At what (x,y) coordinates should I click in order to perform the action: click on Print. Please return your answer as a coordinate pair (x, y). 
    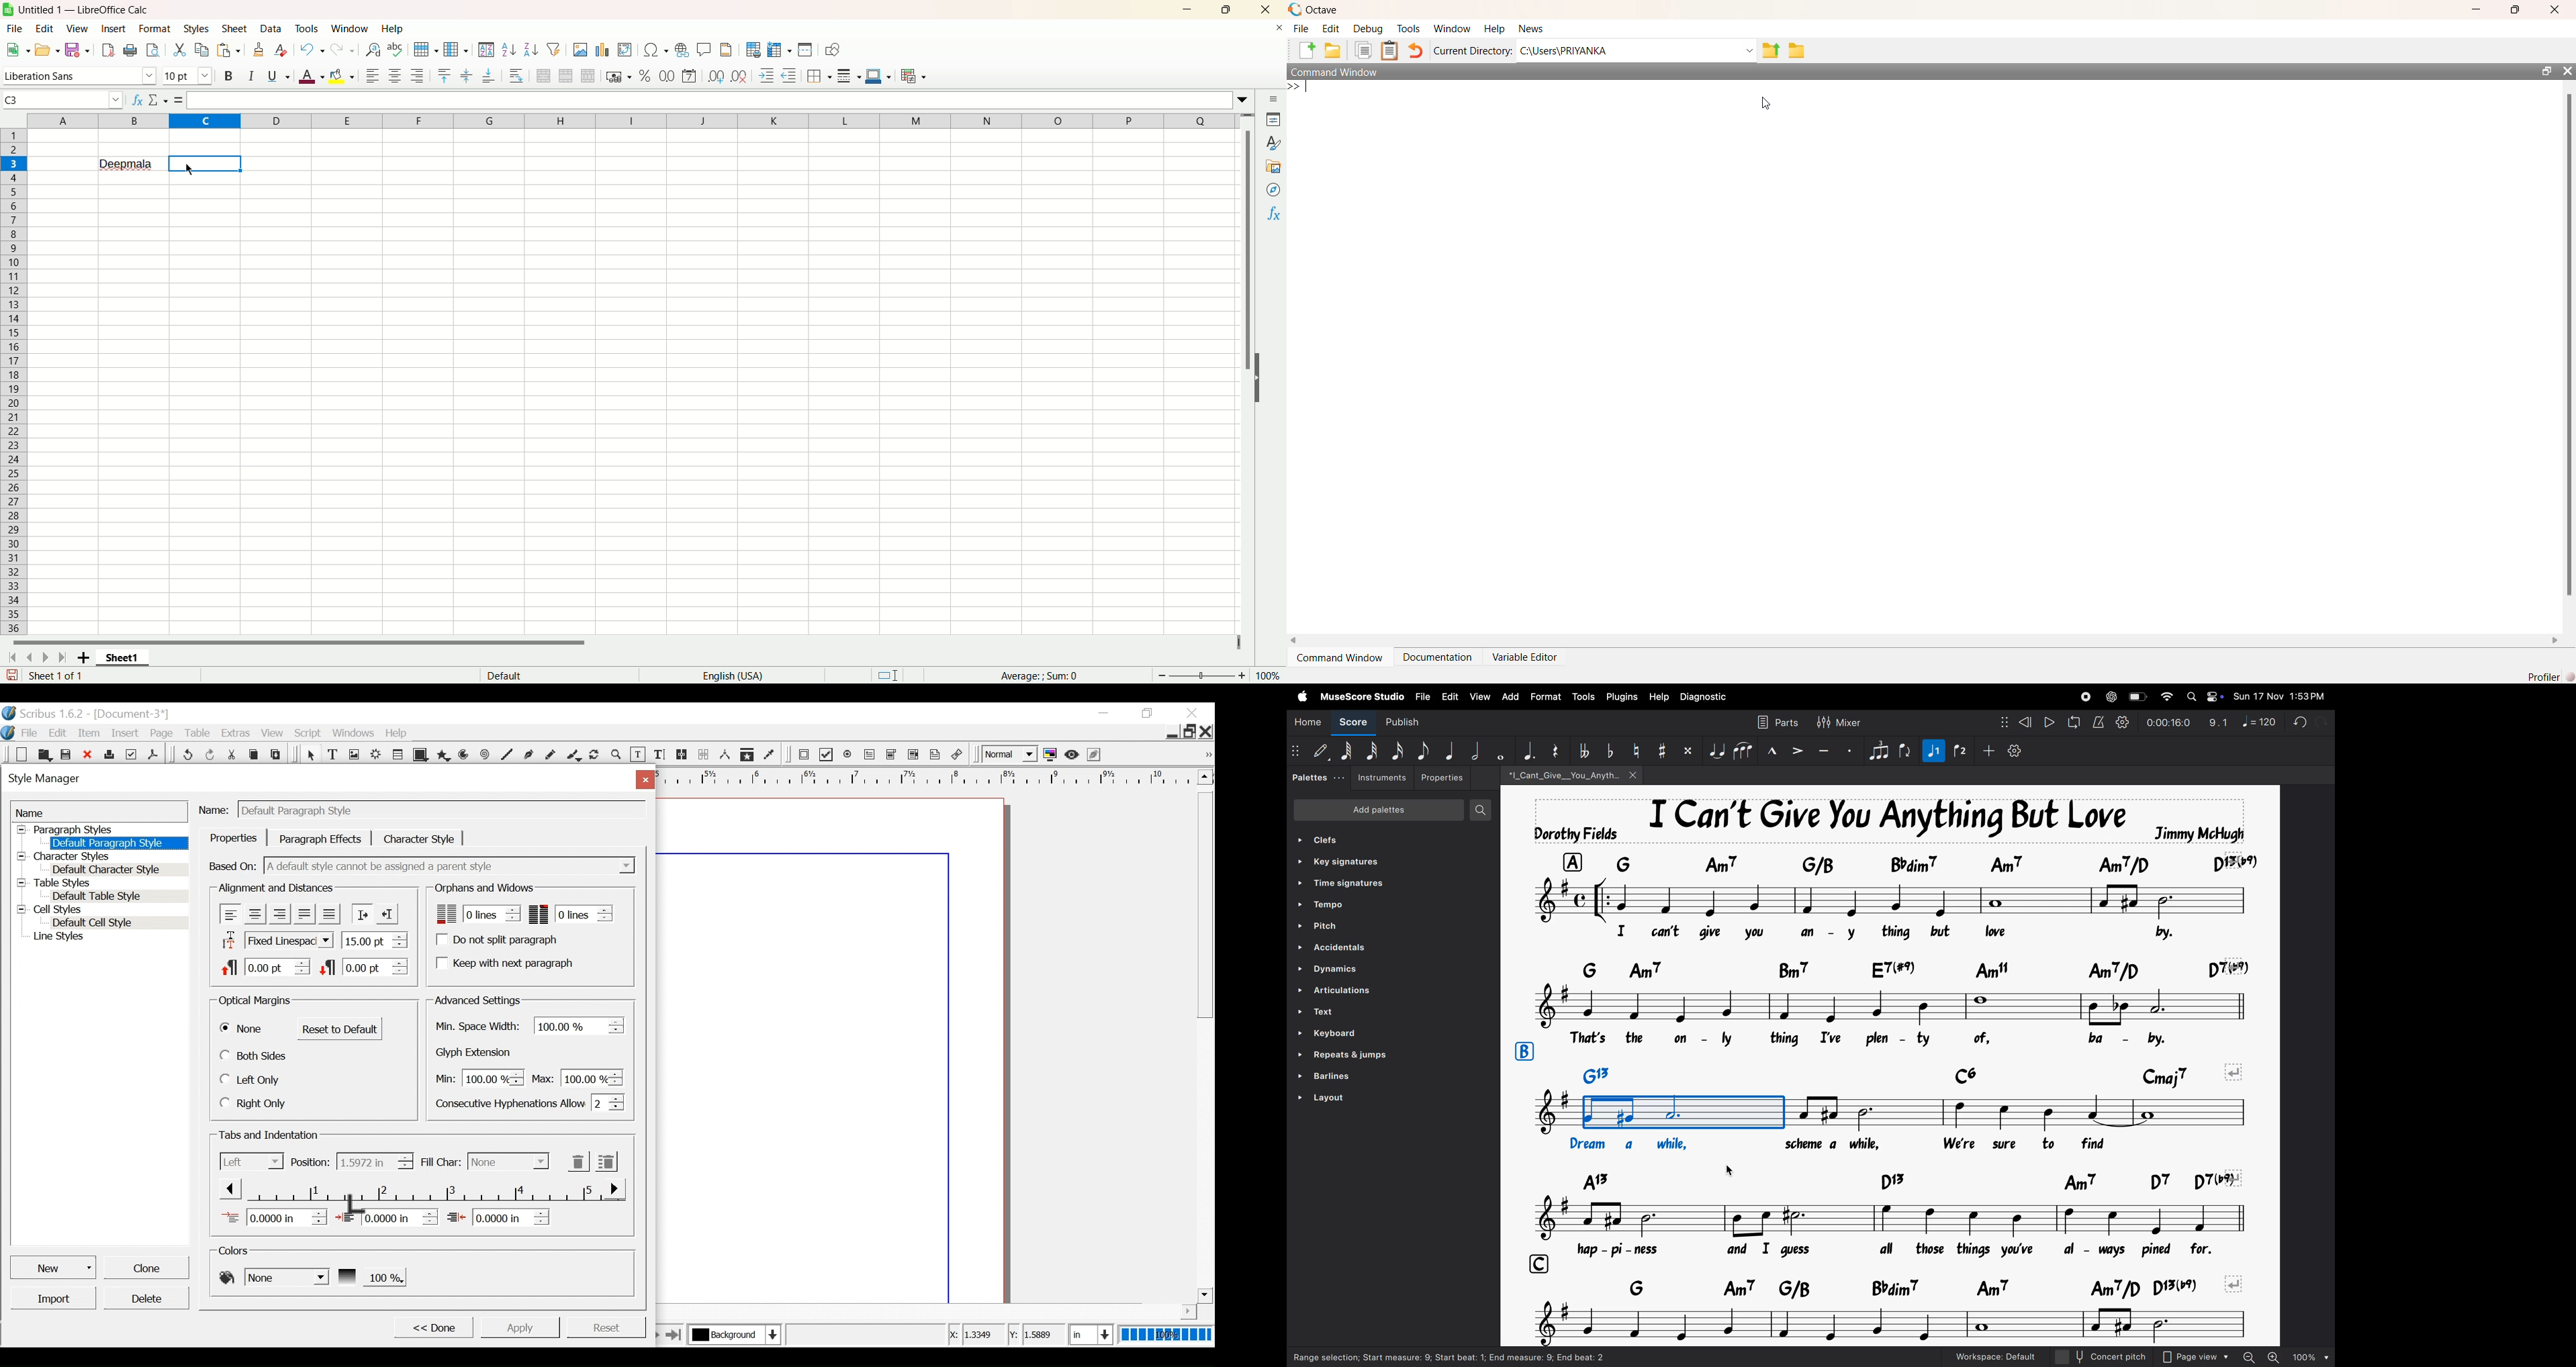
    Looking at the image, I should click on (130, 51).